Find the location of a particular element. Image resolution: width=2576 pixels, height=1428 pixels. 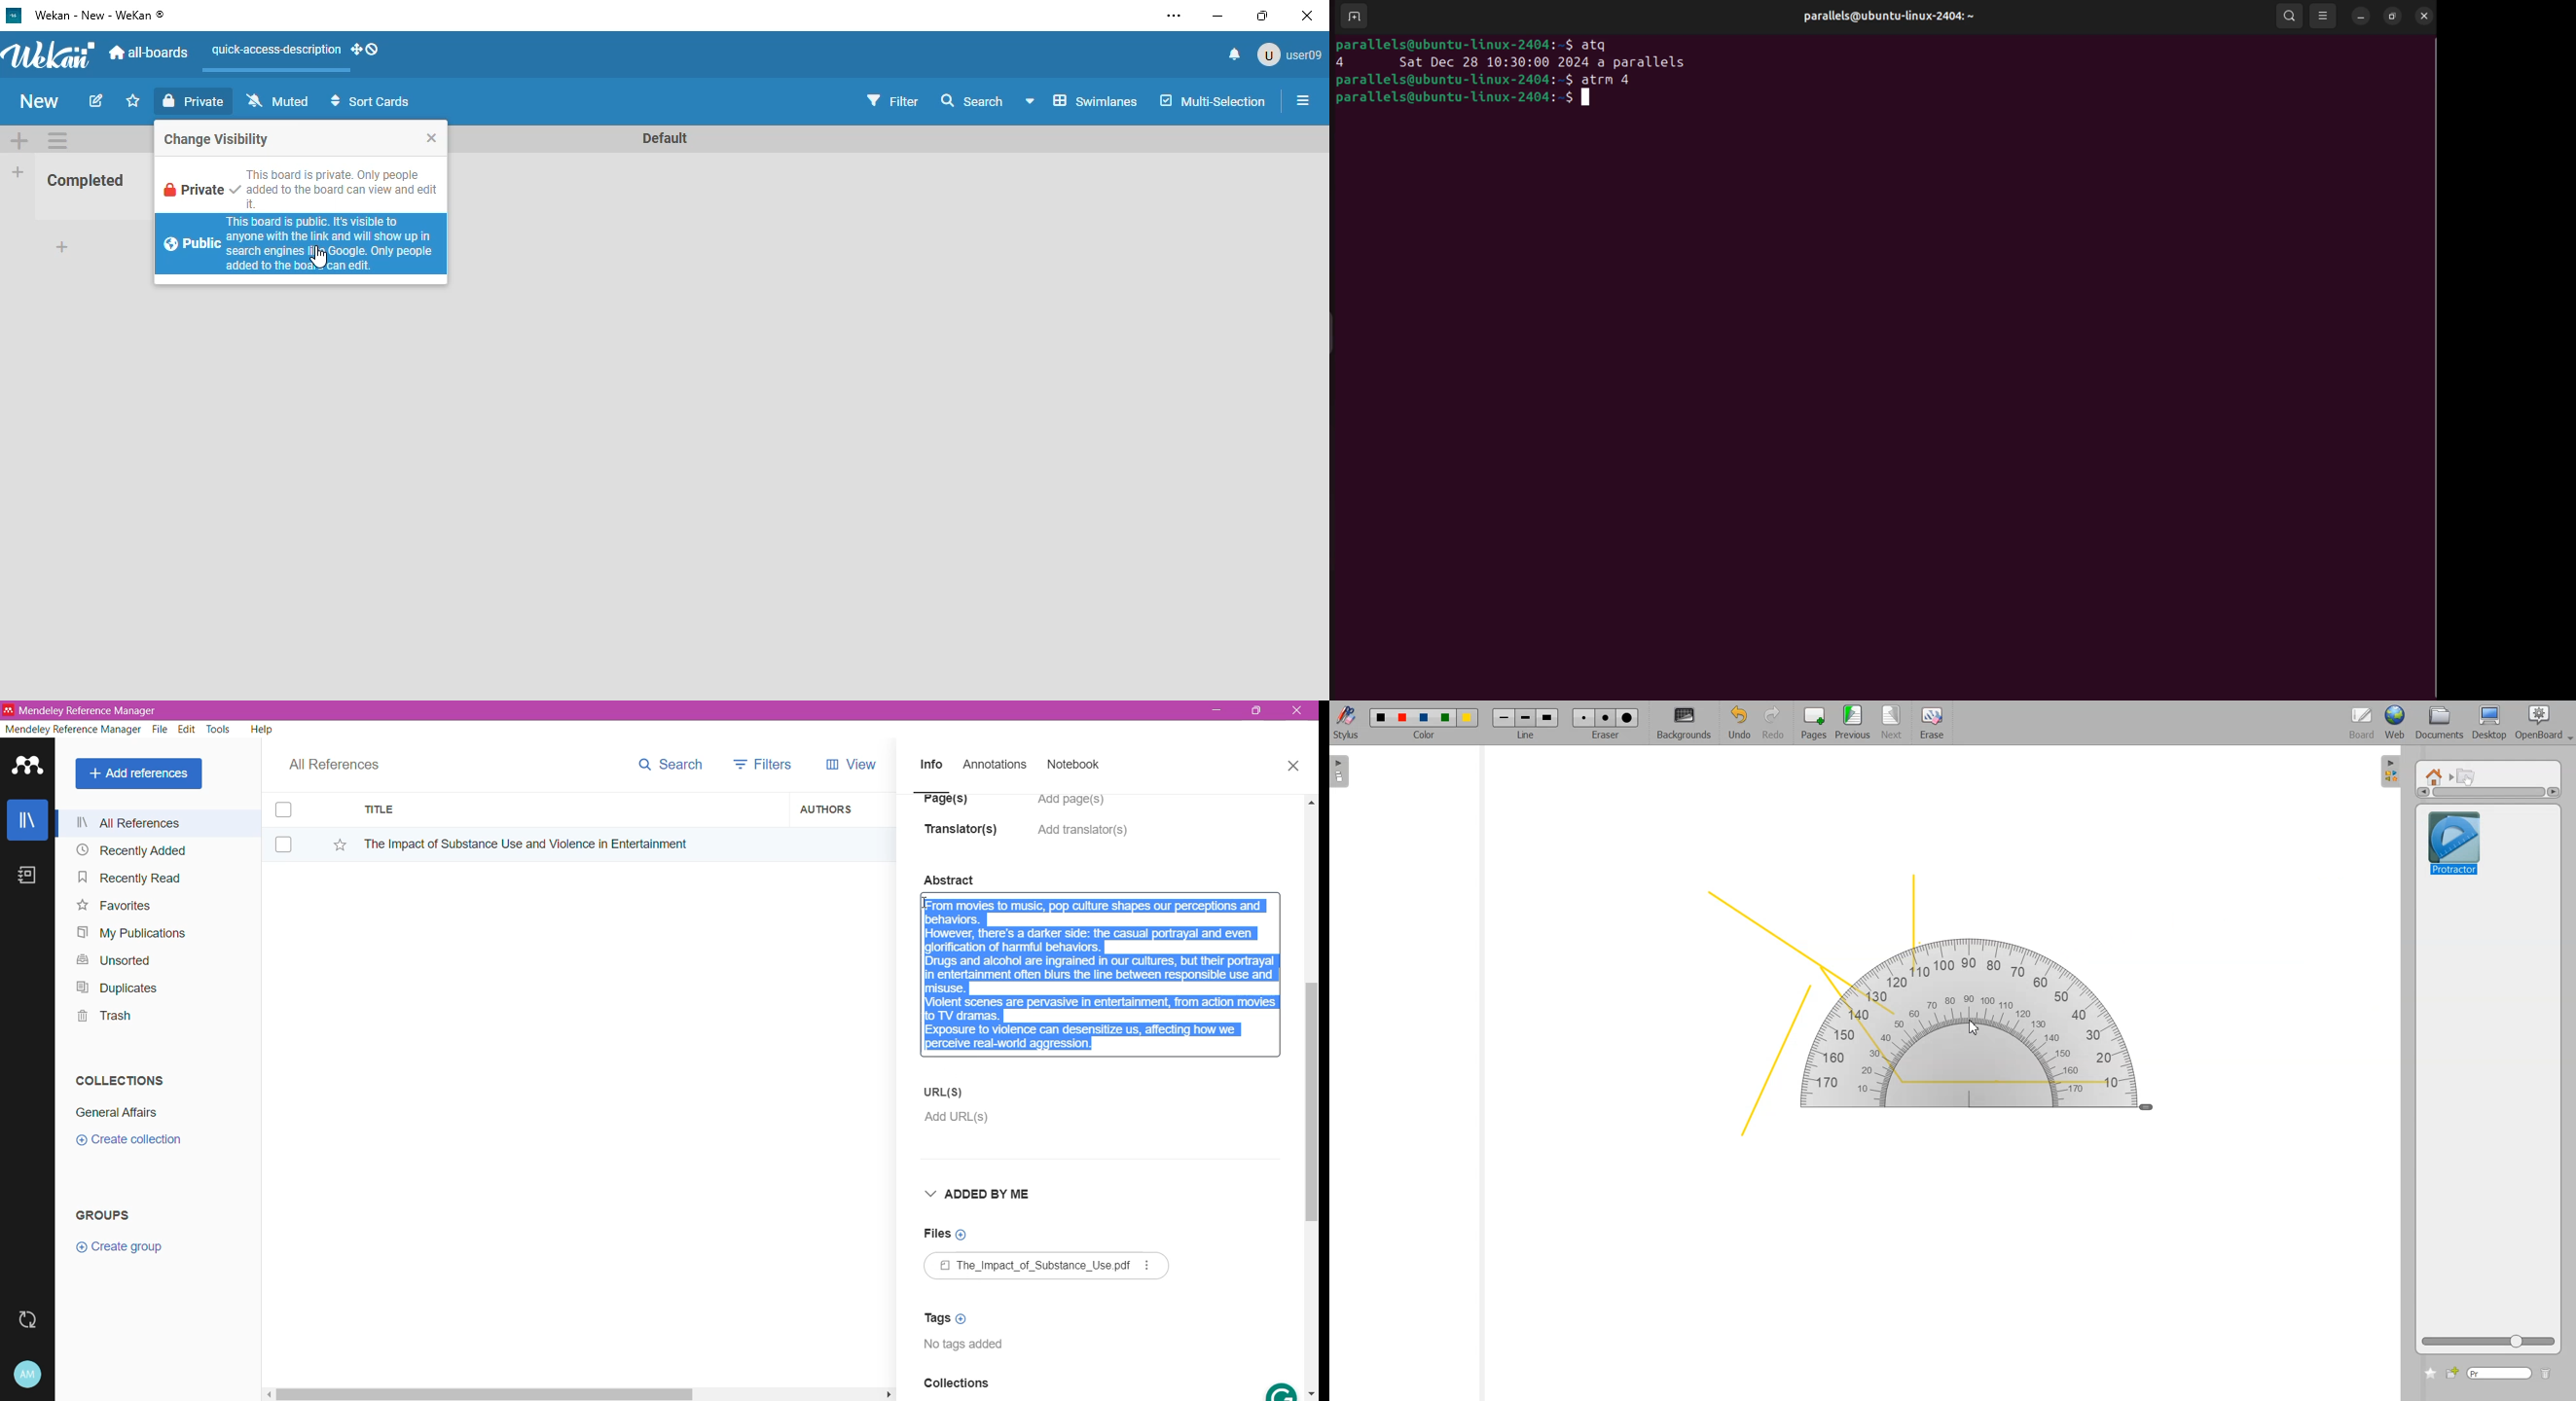

Collection Name is located at coordinates (114, 1113).